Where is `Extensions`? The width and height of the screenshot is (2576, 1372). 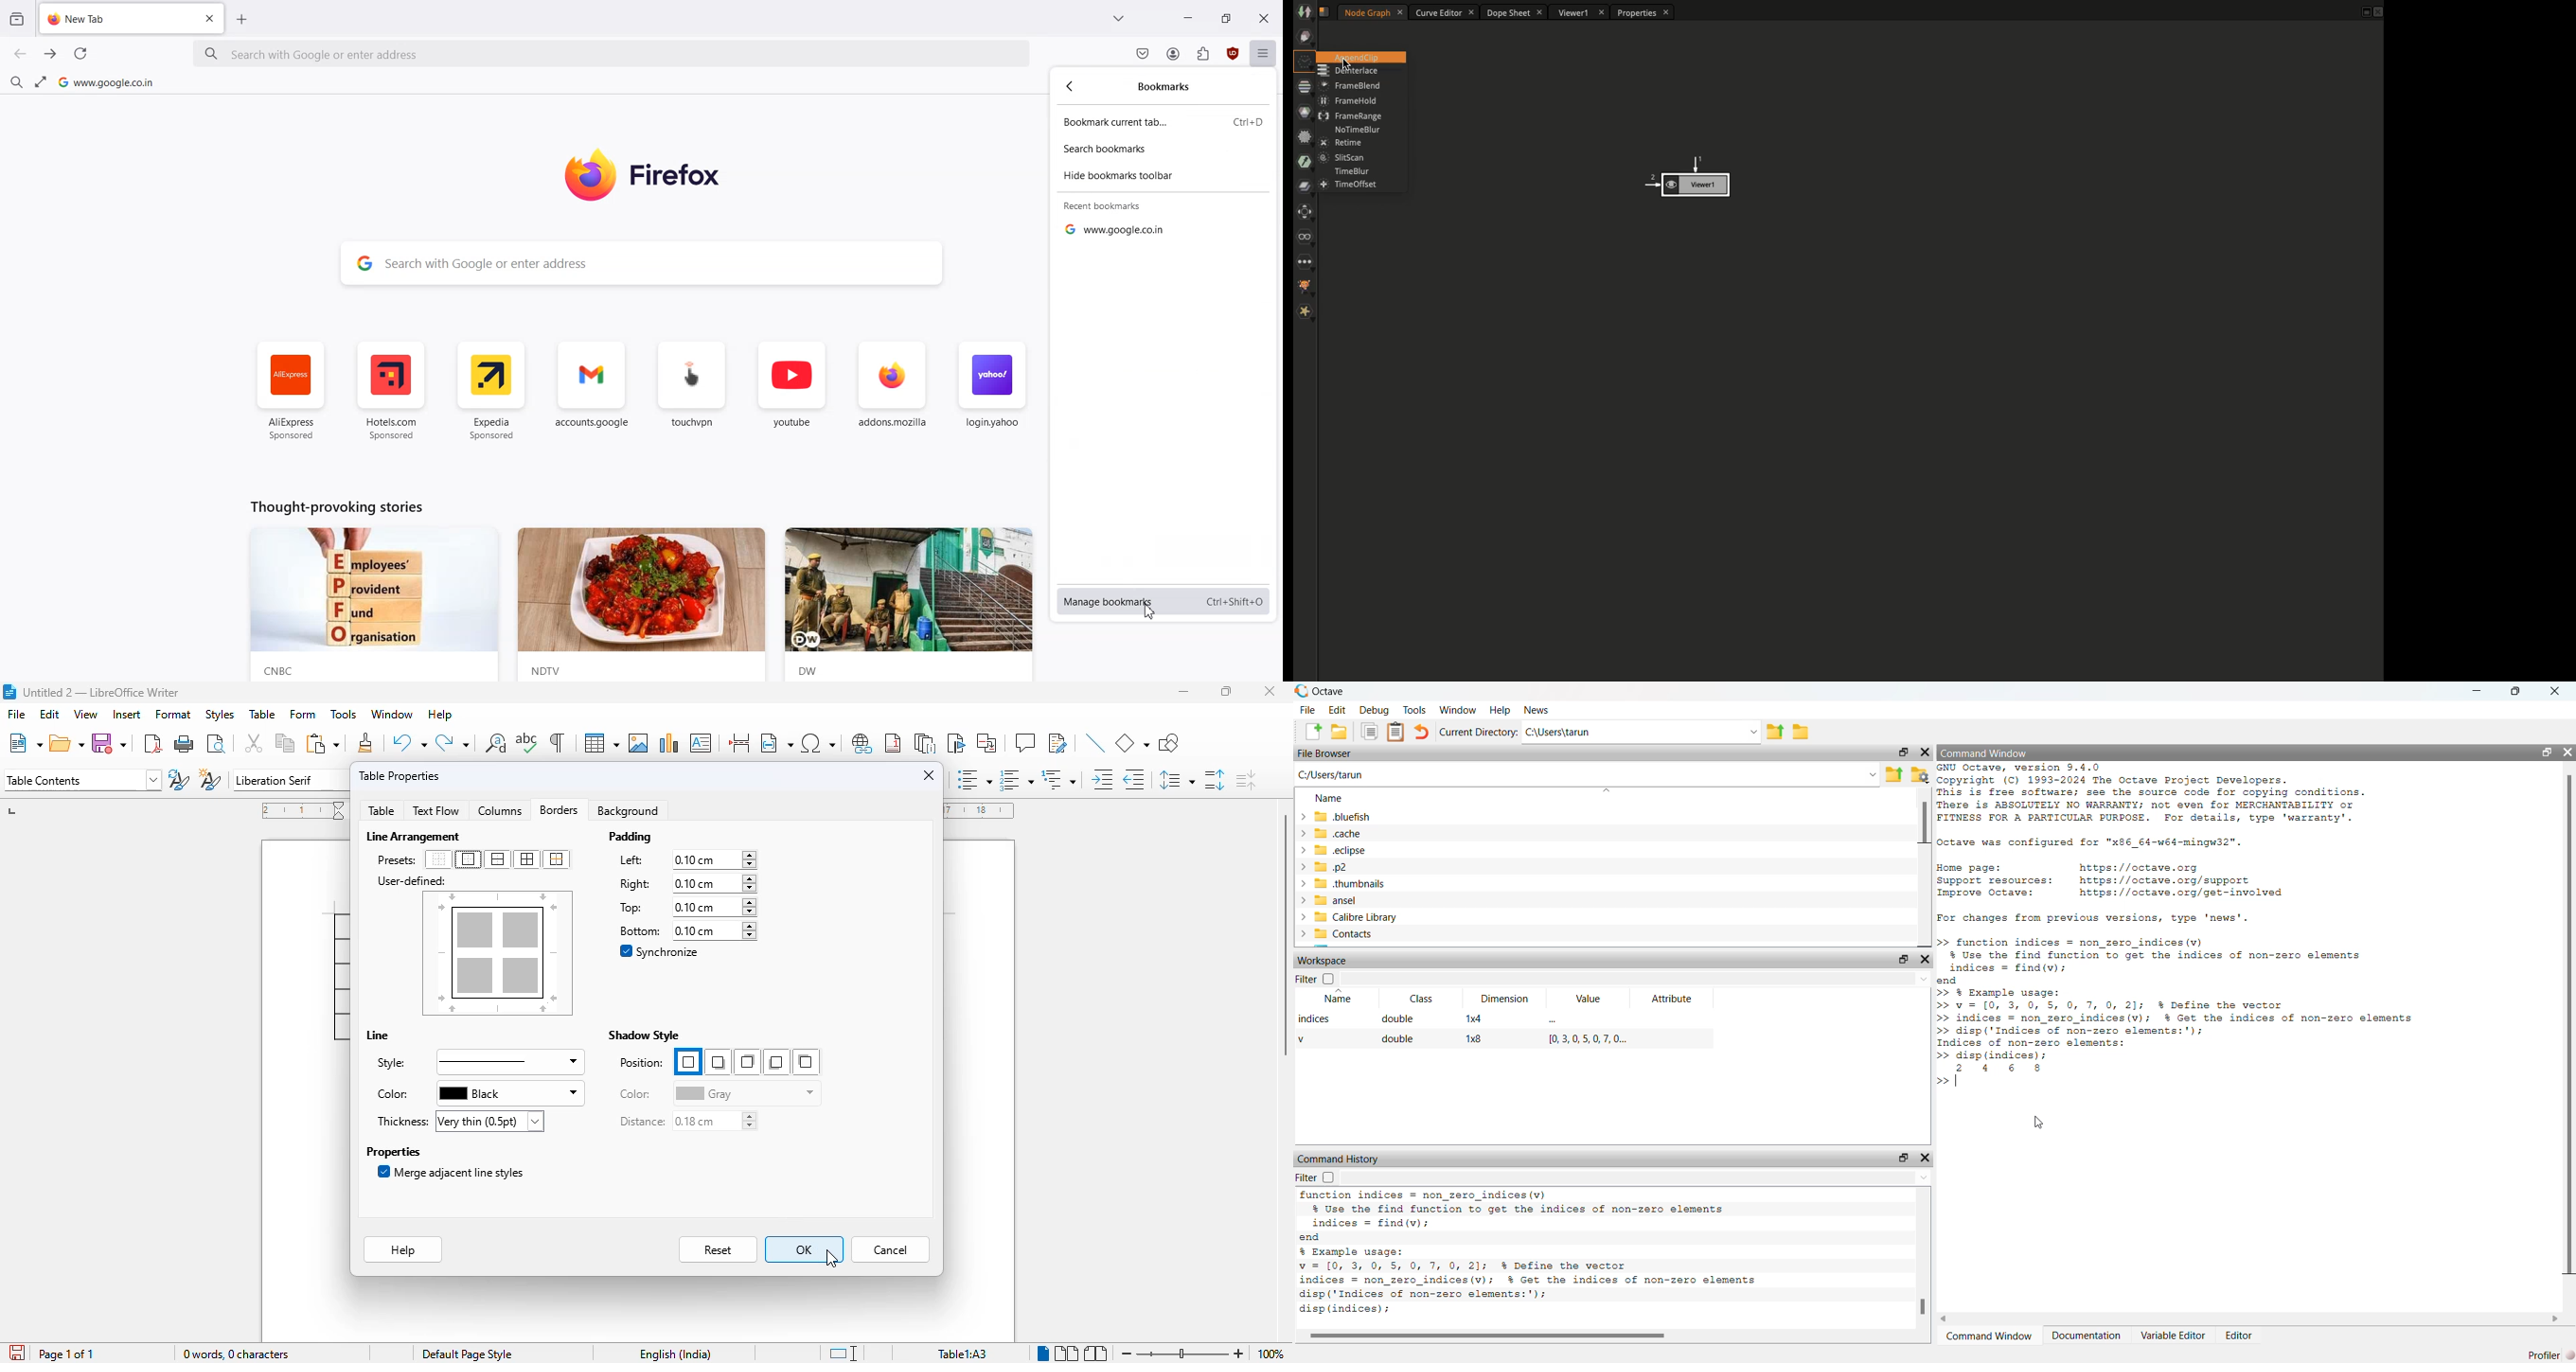
Extensions is located at coordinates (1204, 53).